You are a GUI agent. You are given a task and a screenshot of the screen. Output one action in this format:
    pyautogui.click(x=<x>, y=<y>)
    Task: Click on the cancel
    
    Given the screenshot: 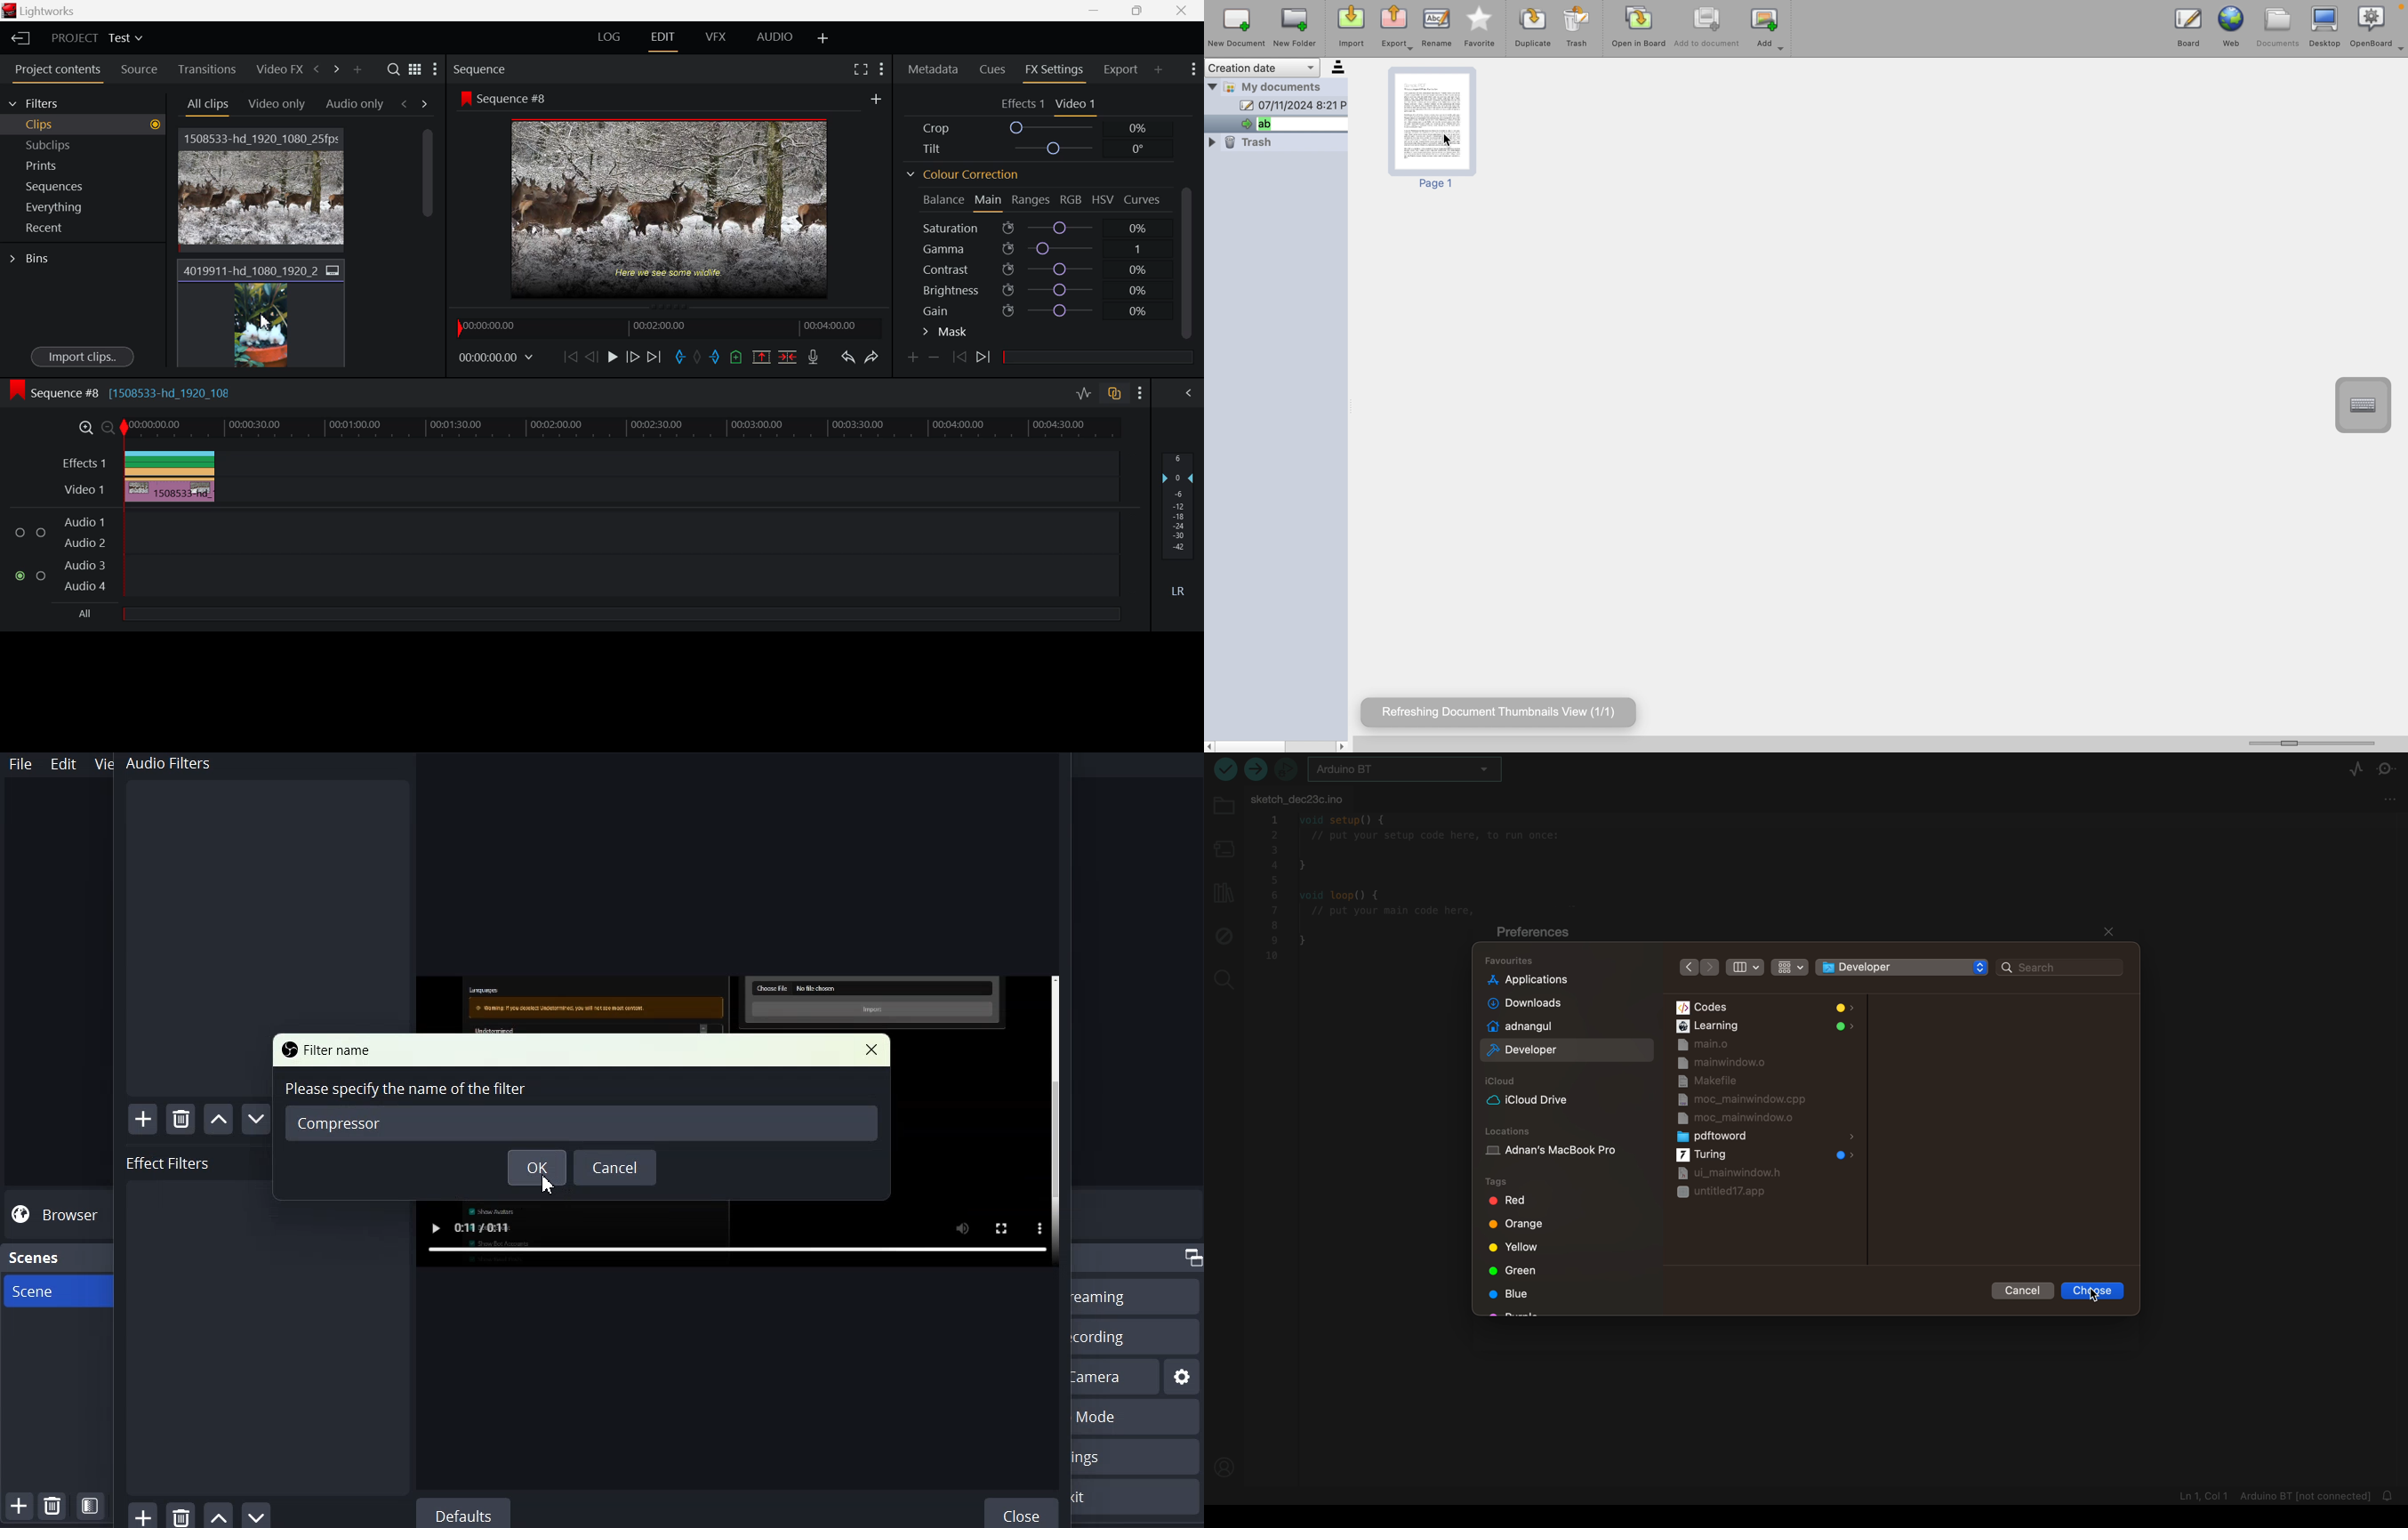 What is the action you would take?
    pyautogui.click(x=2019, y=1292)
    